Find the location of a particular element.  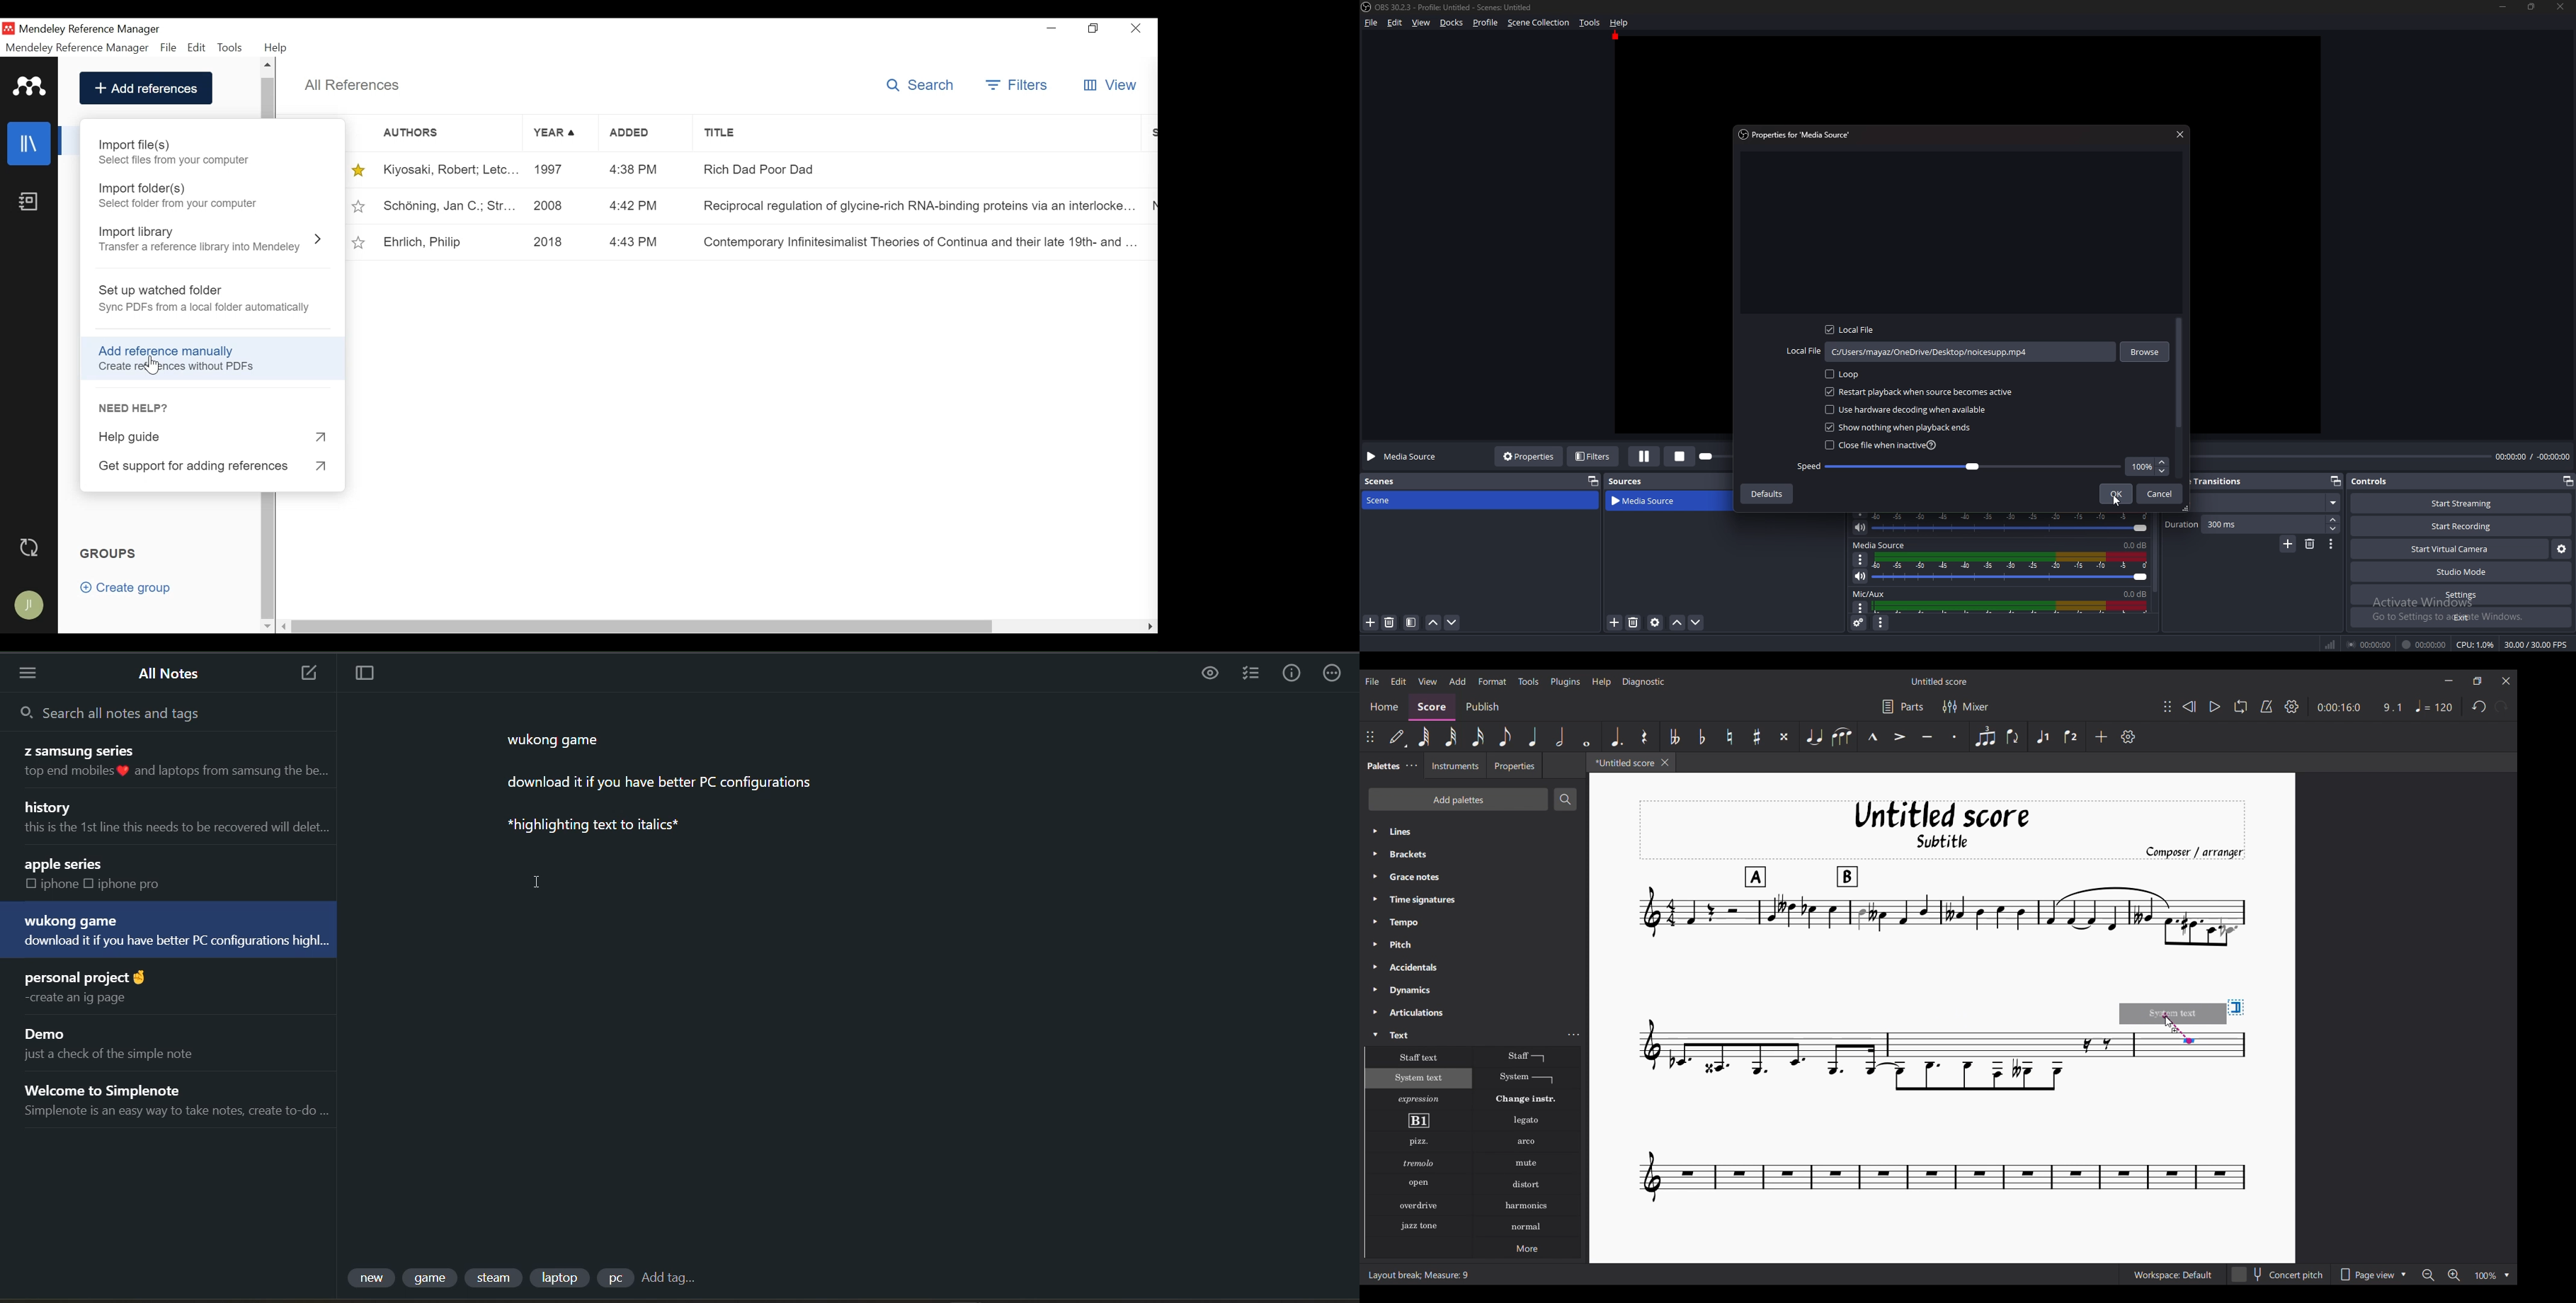

Sources is located at coordinates (1626, 481).